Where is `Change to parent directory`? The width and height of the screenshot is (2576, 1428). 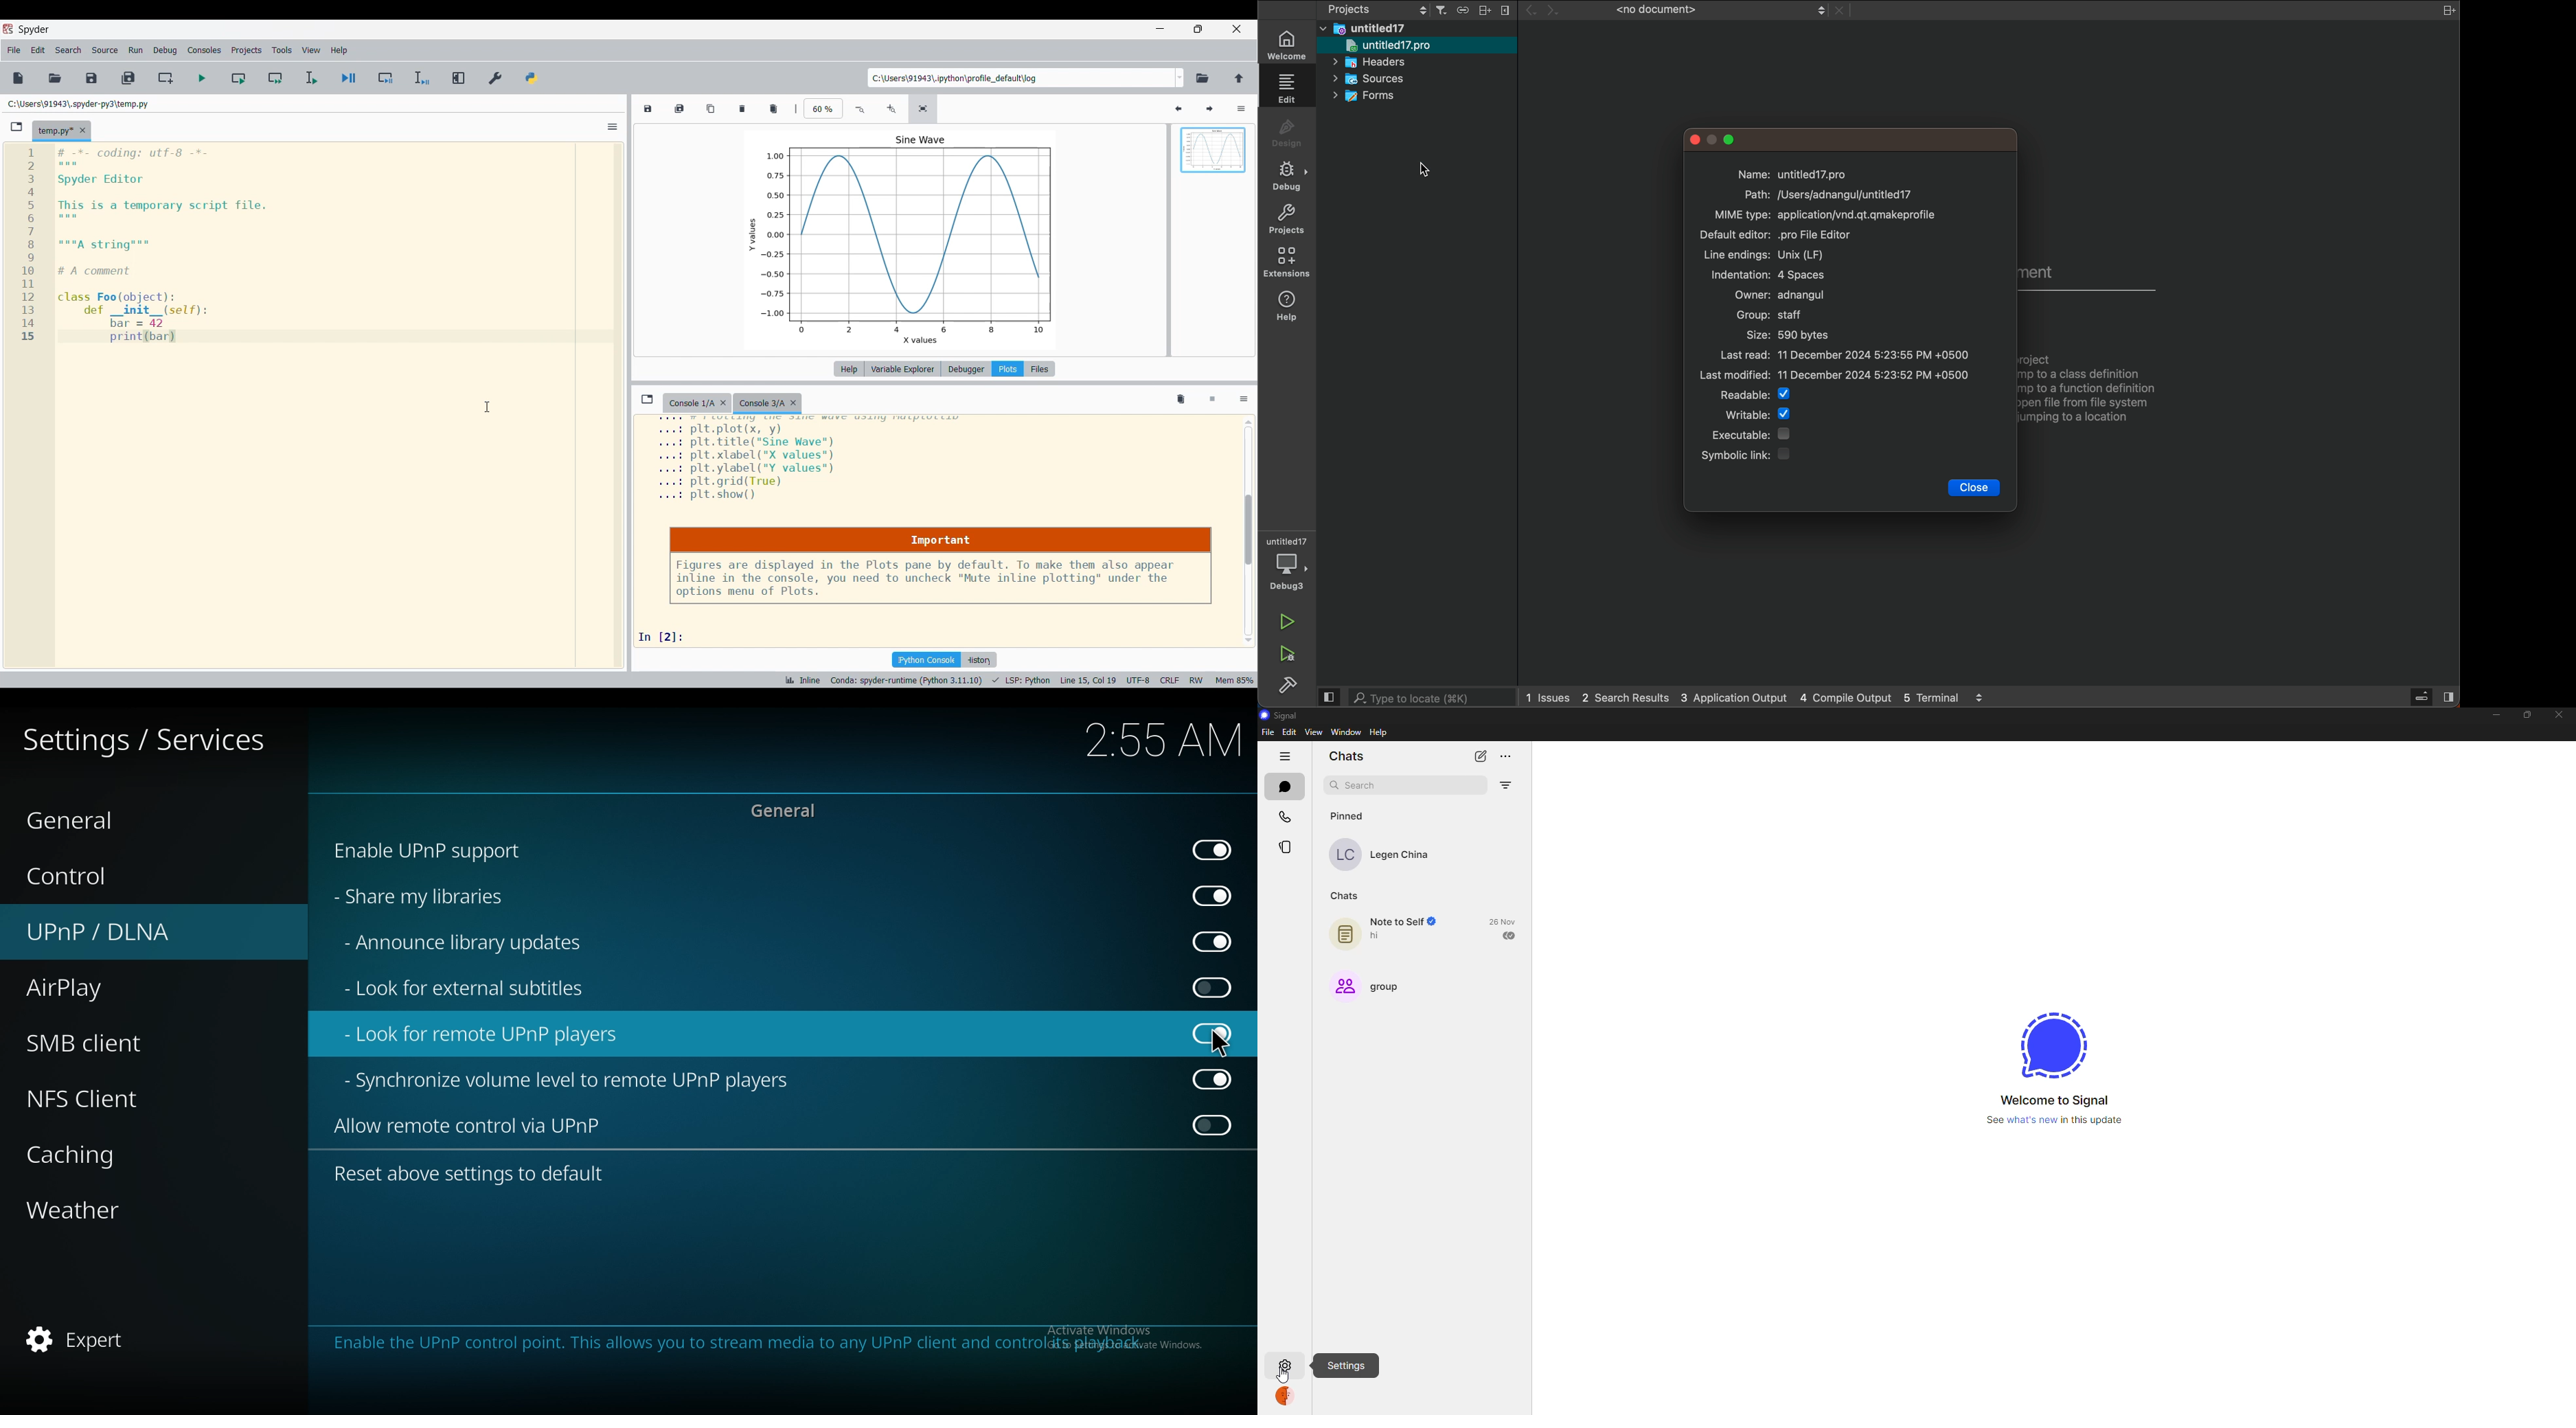
Change to parent directory is located at coordinates (1239, 78).